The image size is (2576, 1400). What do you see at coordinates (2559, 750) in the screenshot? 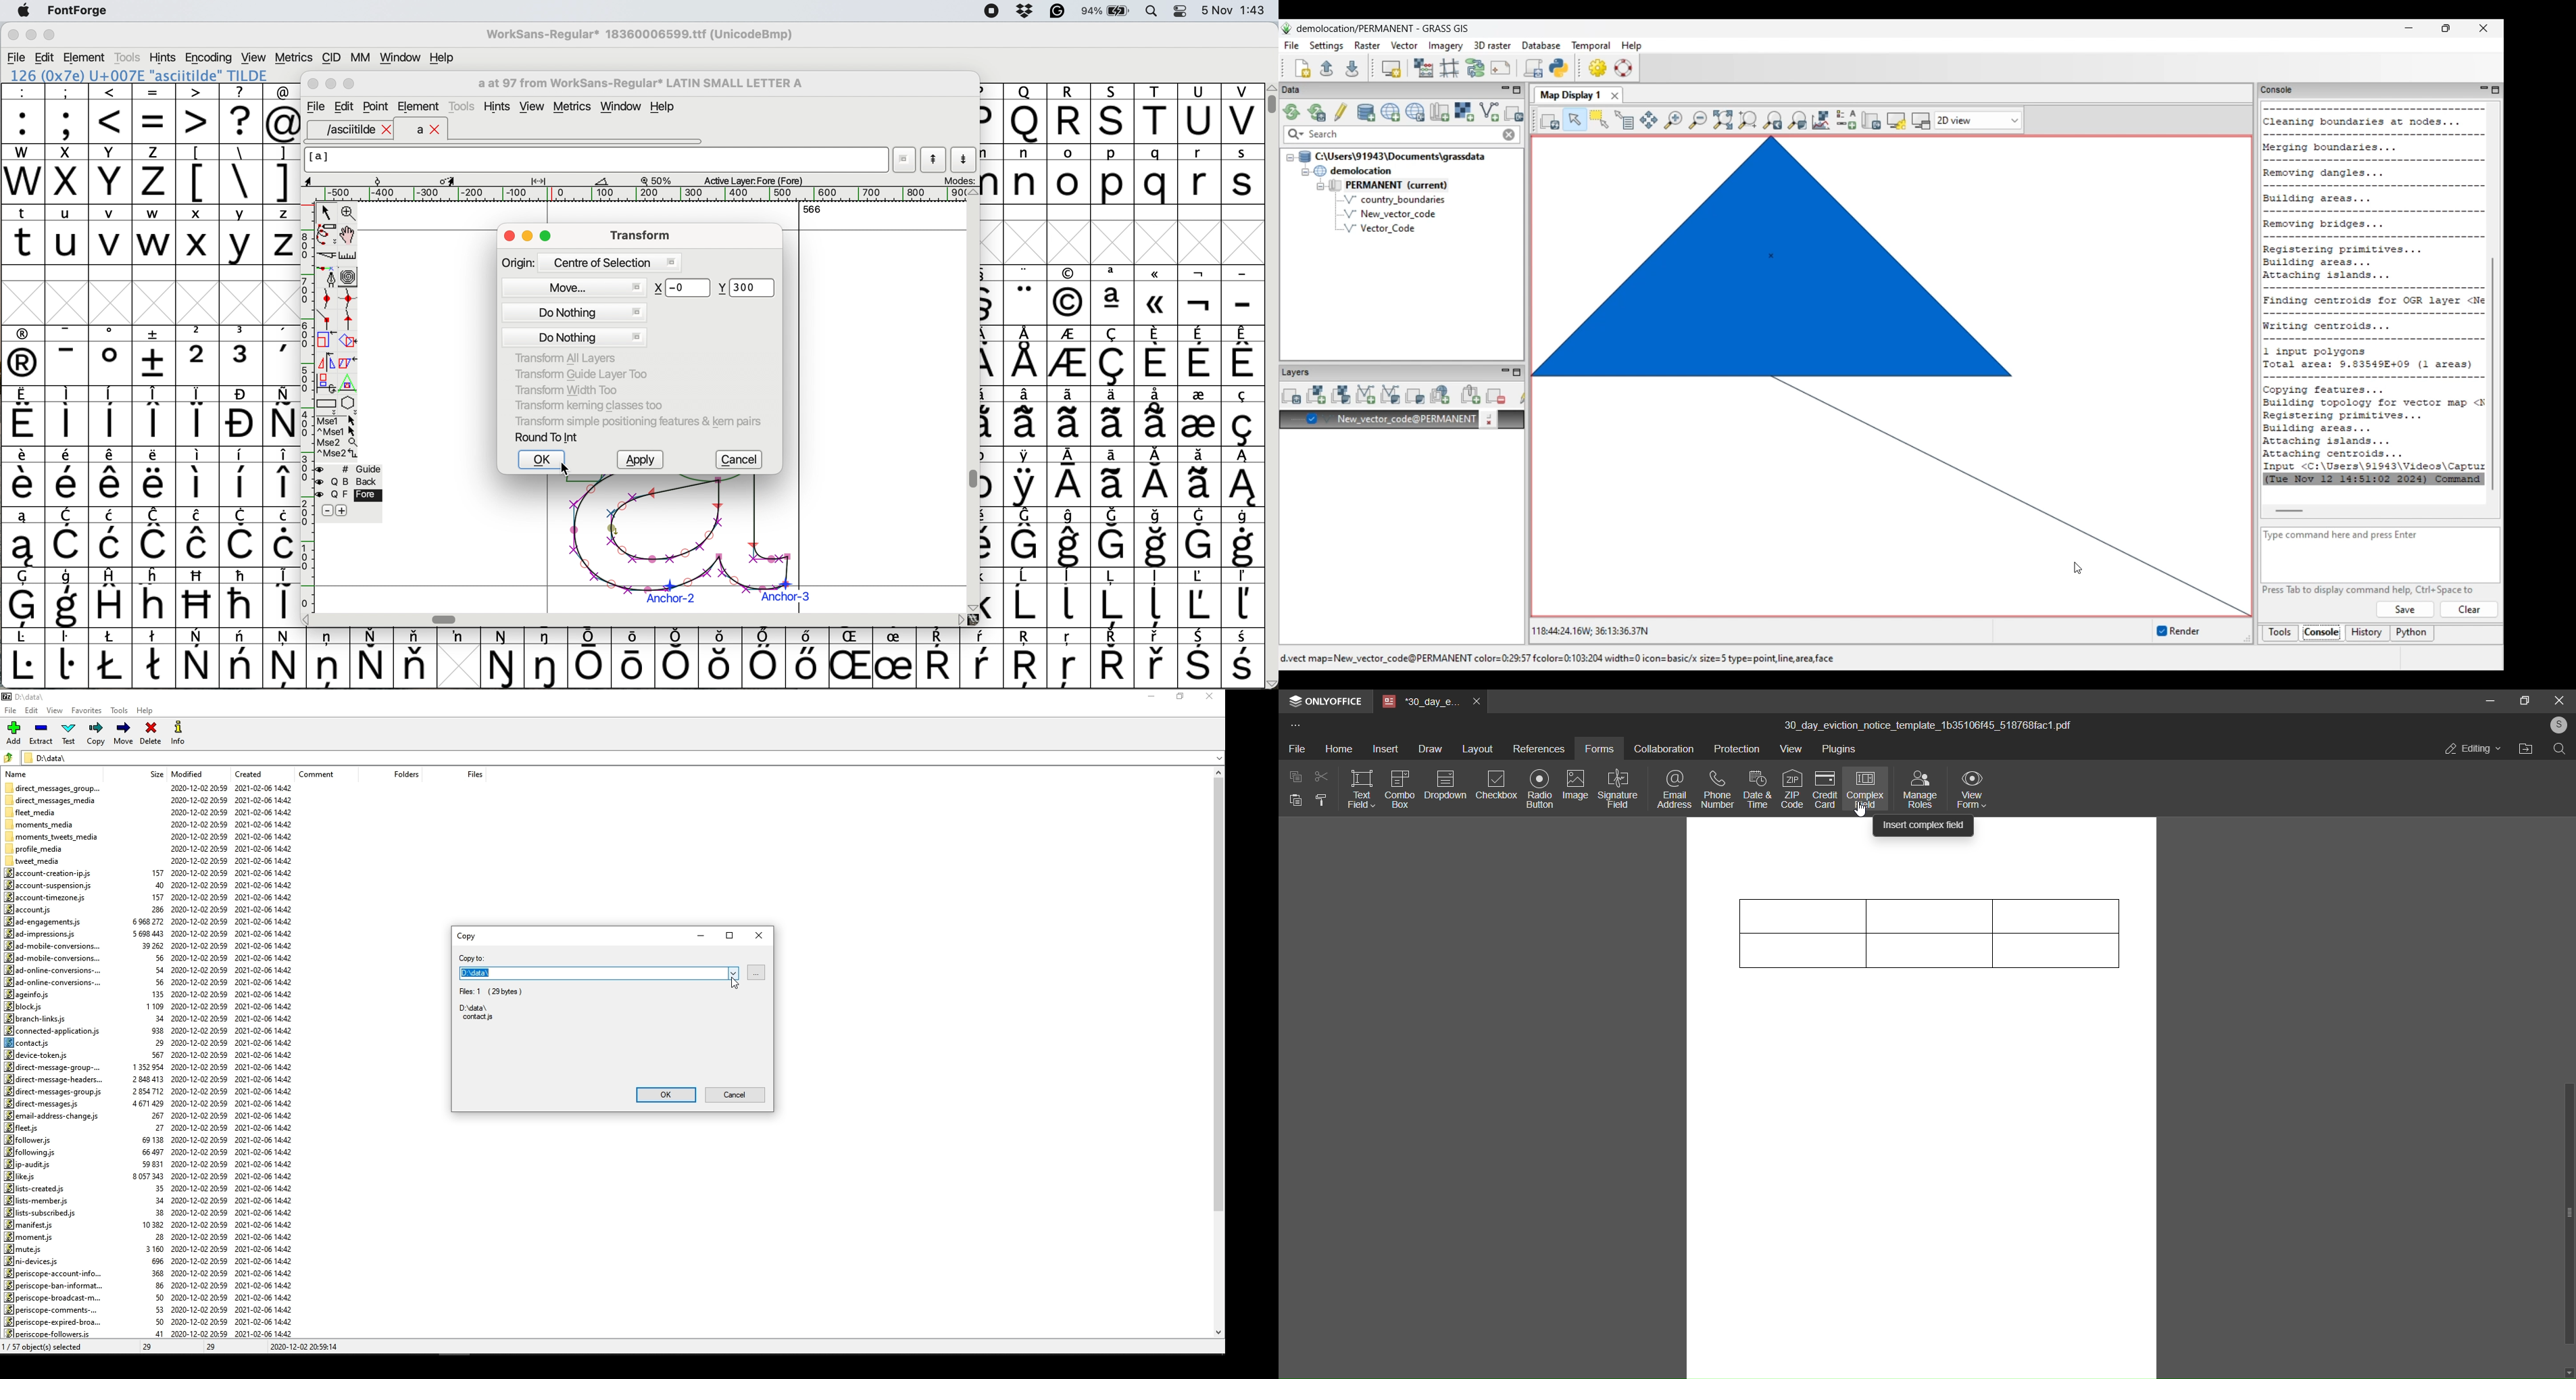
I see `search` at bounding box center [2559, 750].